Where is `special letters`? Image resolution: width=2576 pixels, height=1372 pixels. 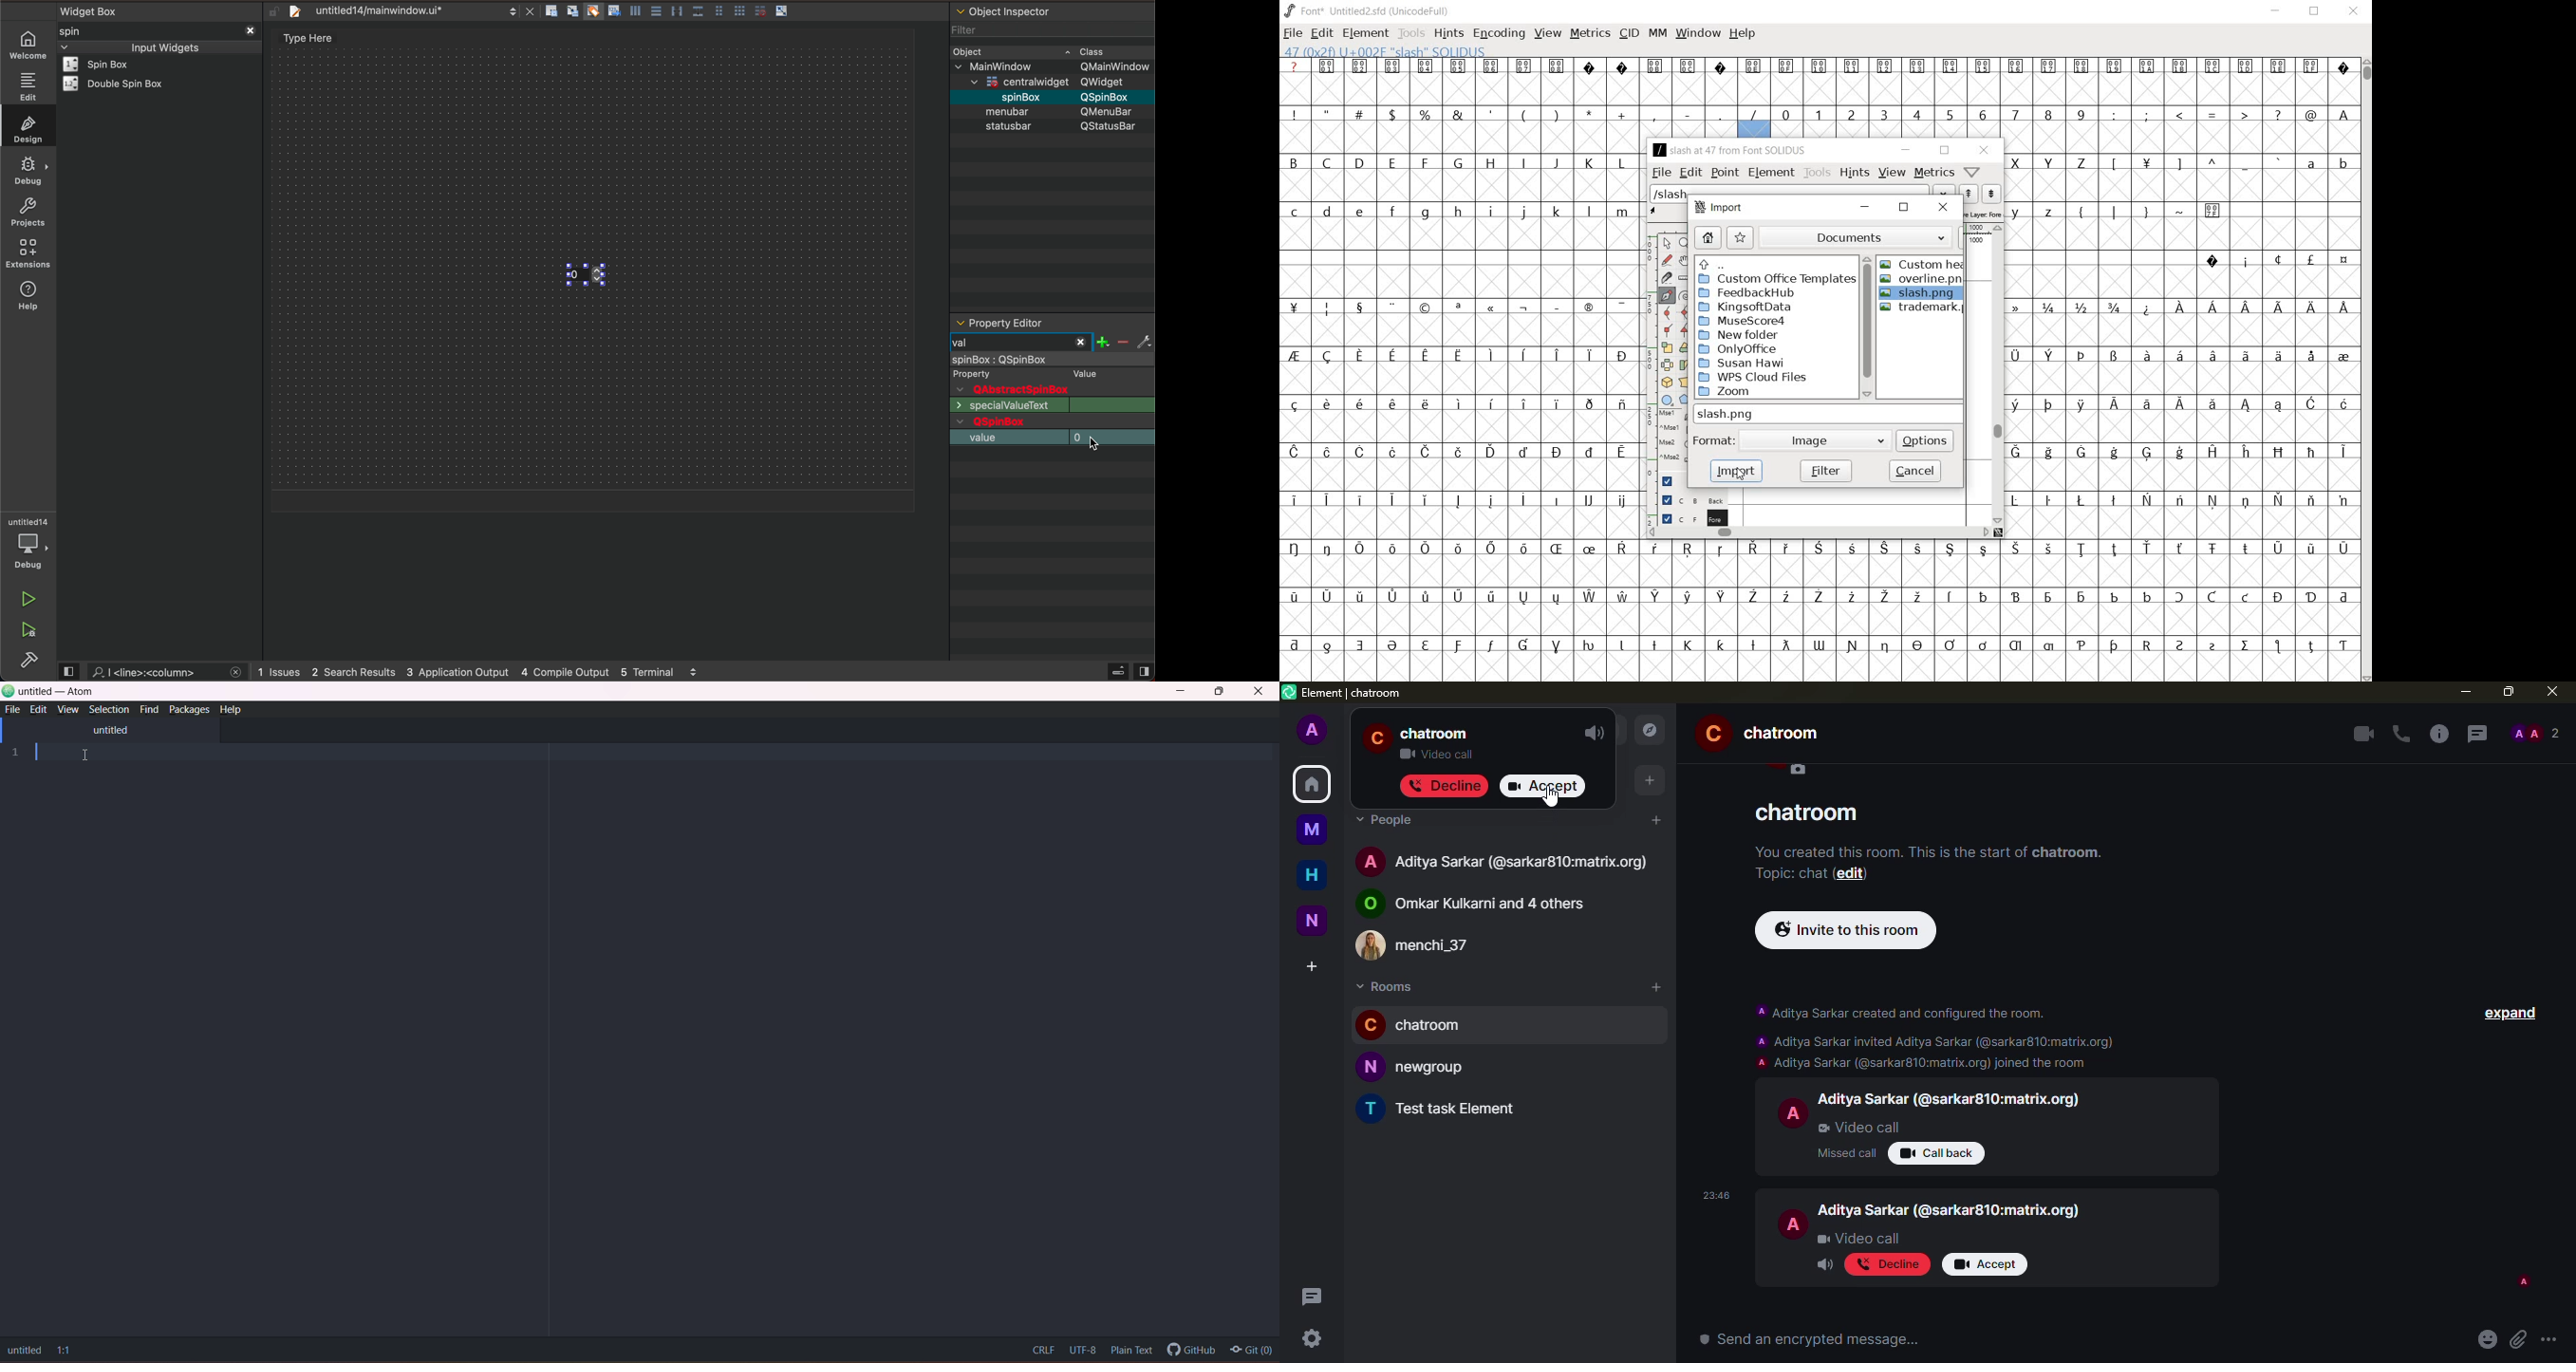
special letters is located at coordinates (2180, 499).